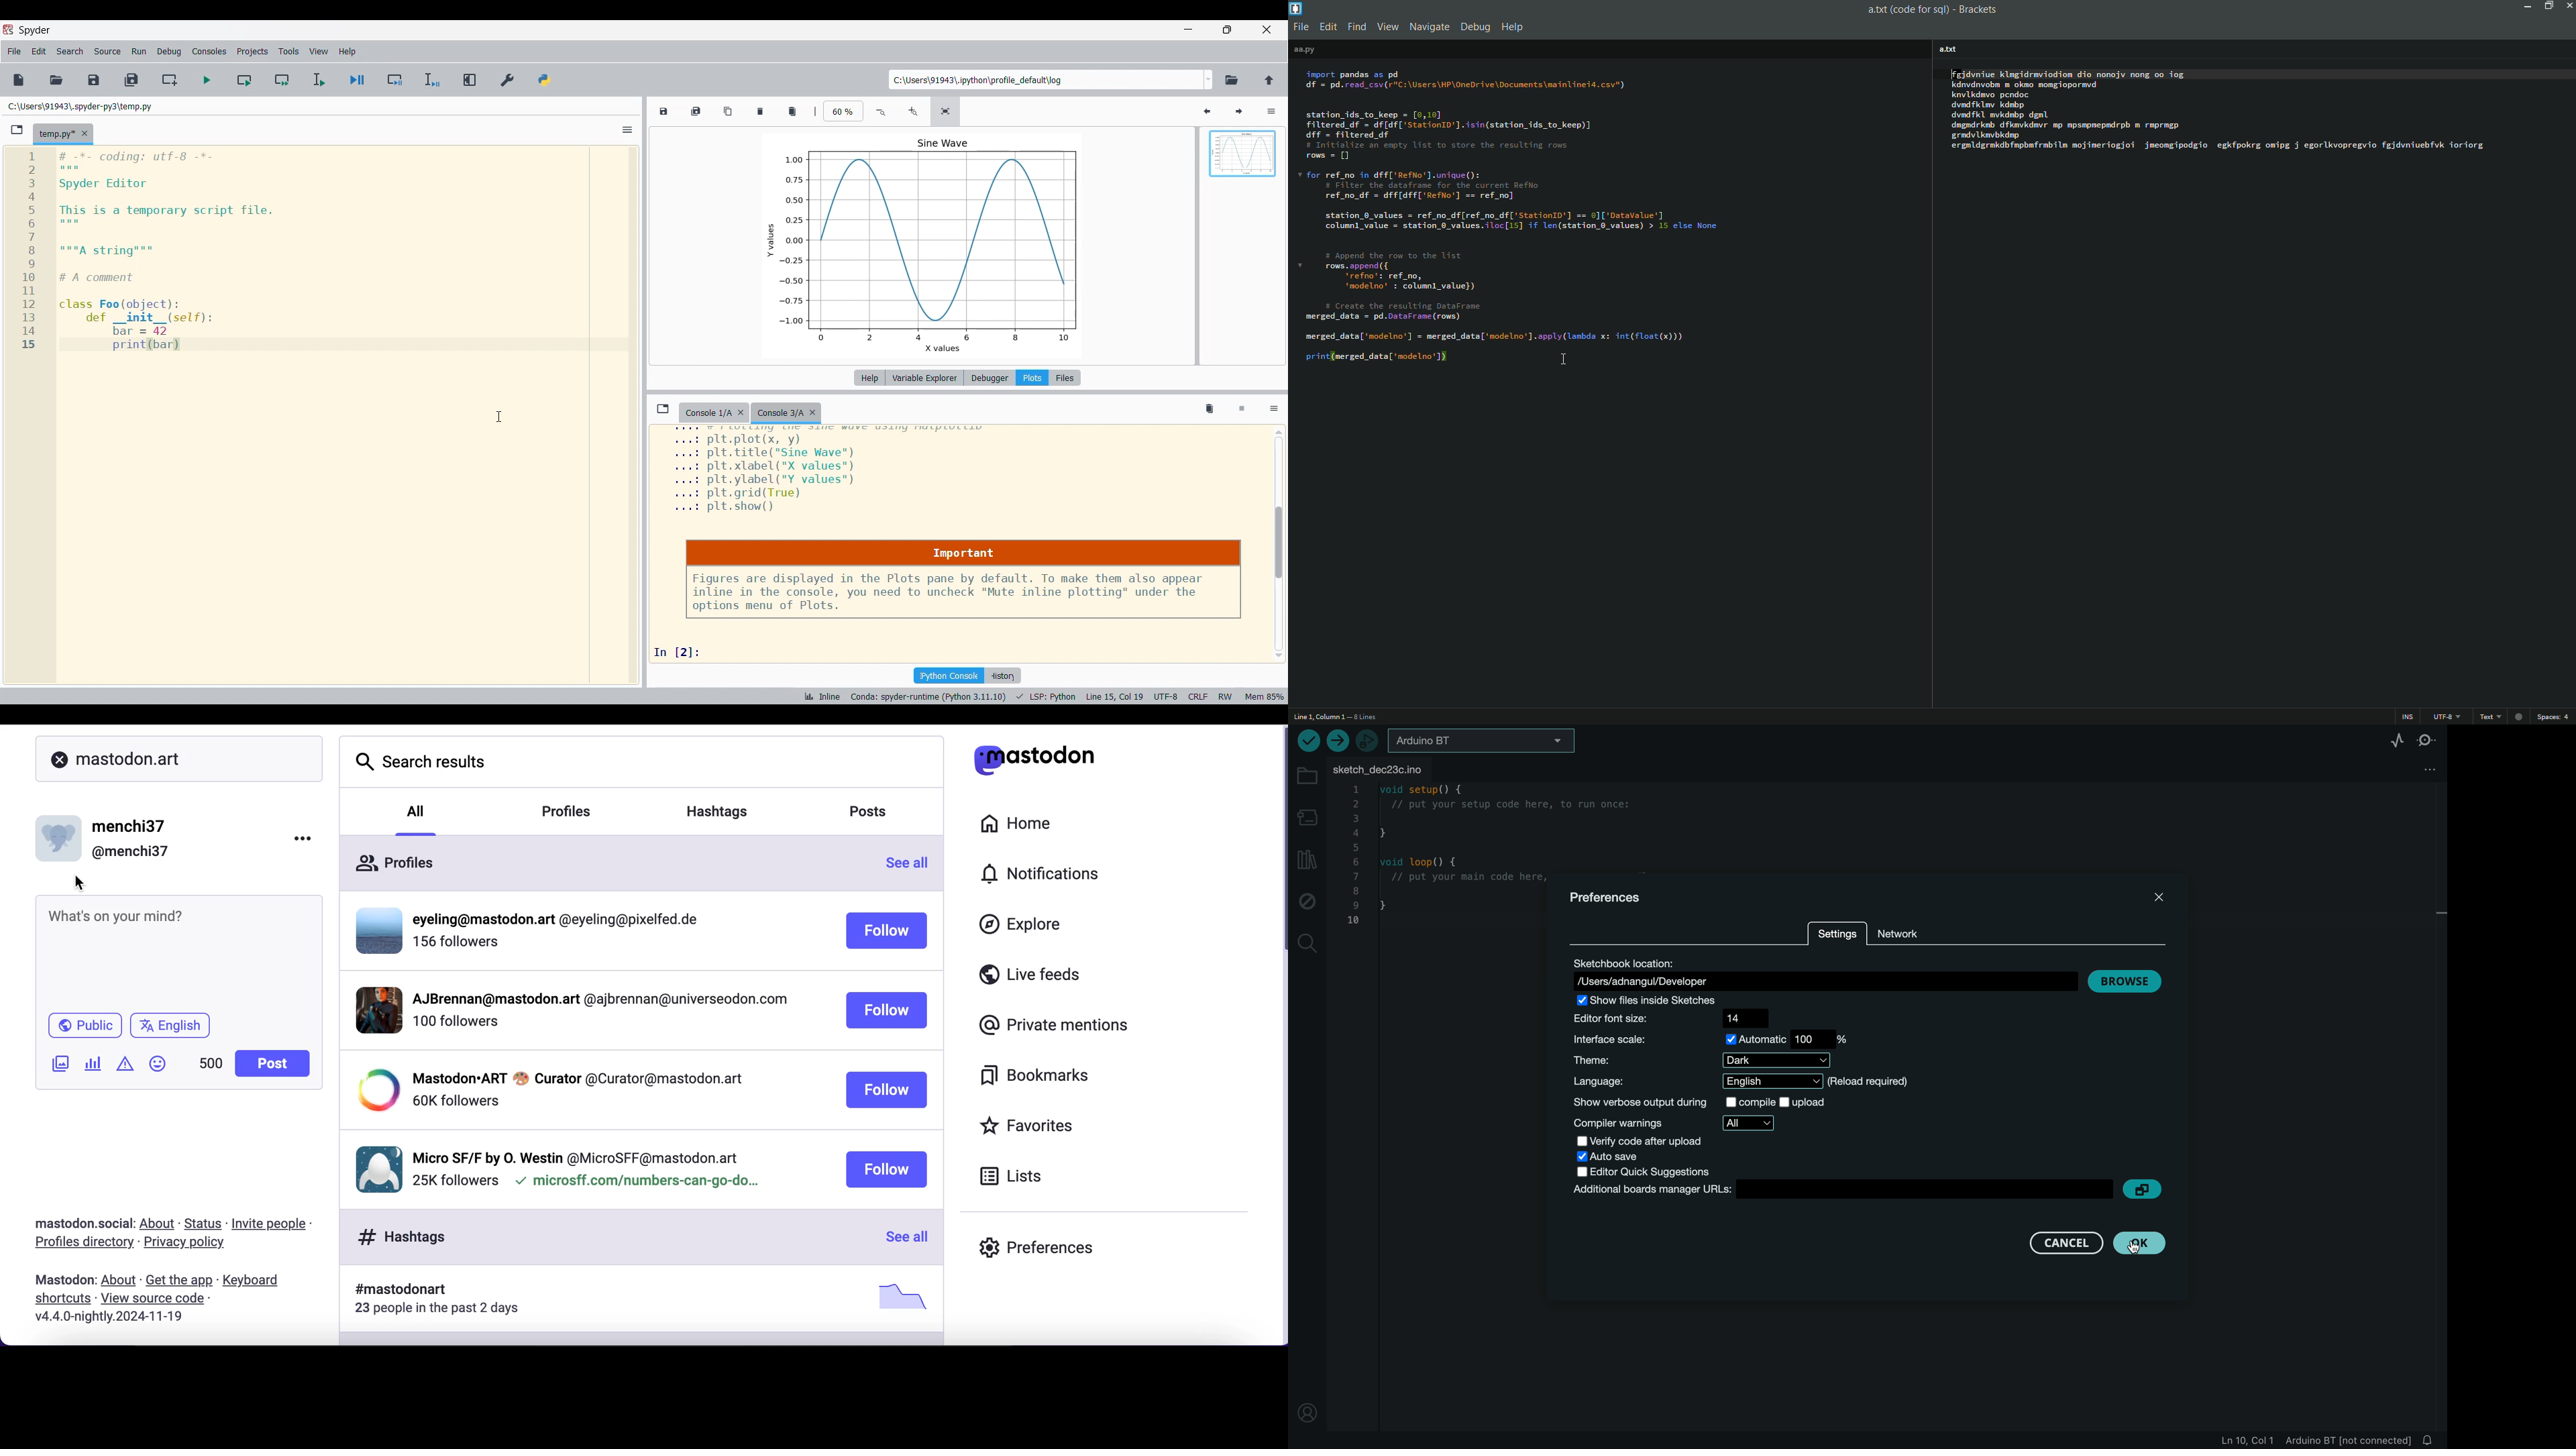 Image resolution: width=2576 pixels, height=1456 pixels. I want to click on Copy plot to clipboard as image, so click(729, 111).